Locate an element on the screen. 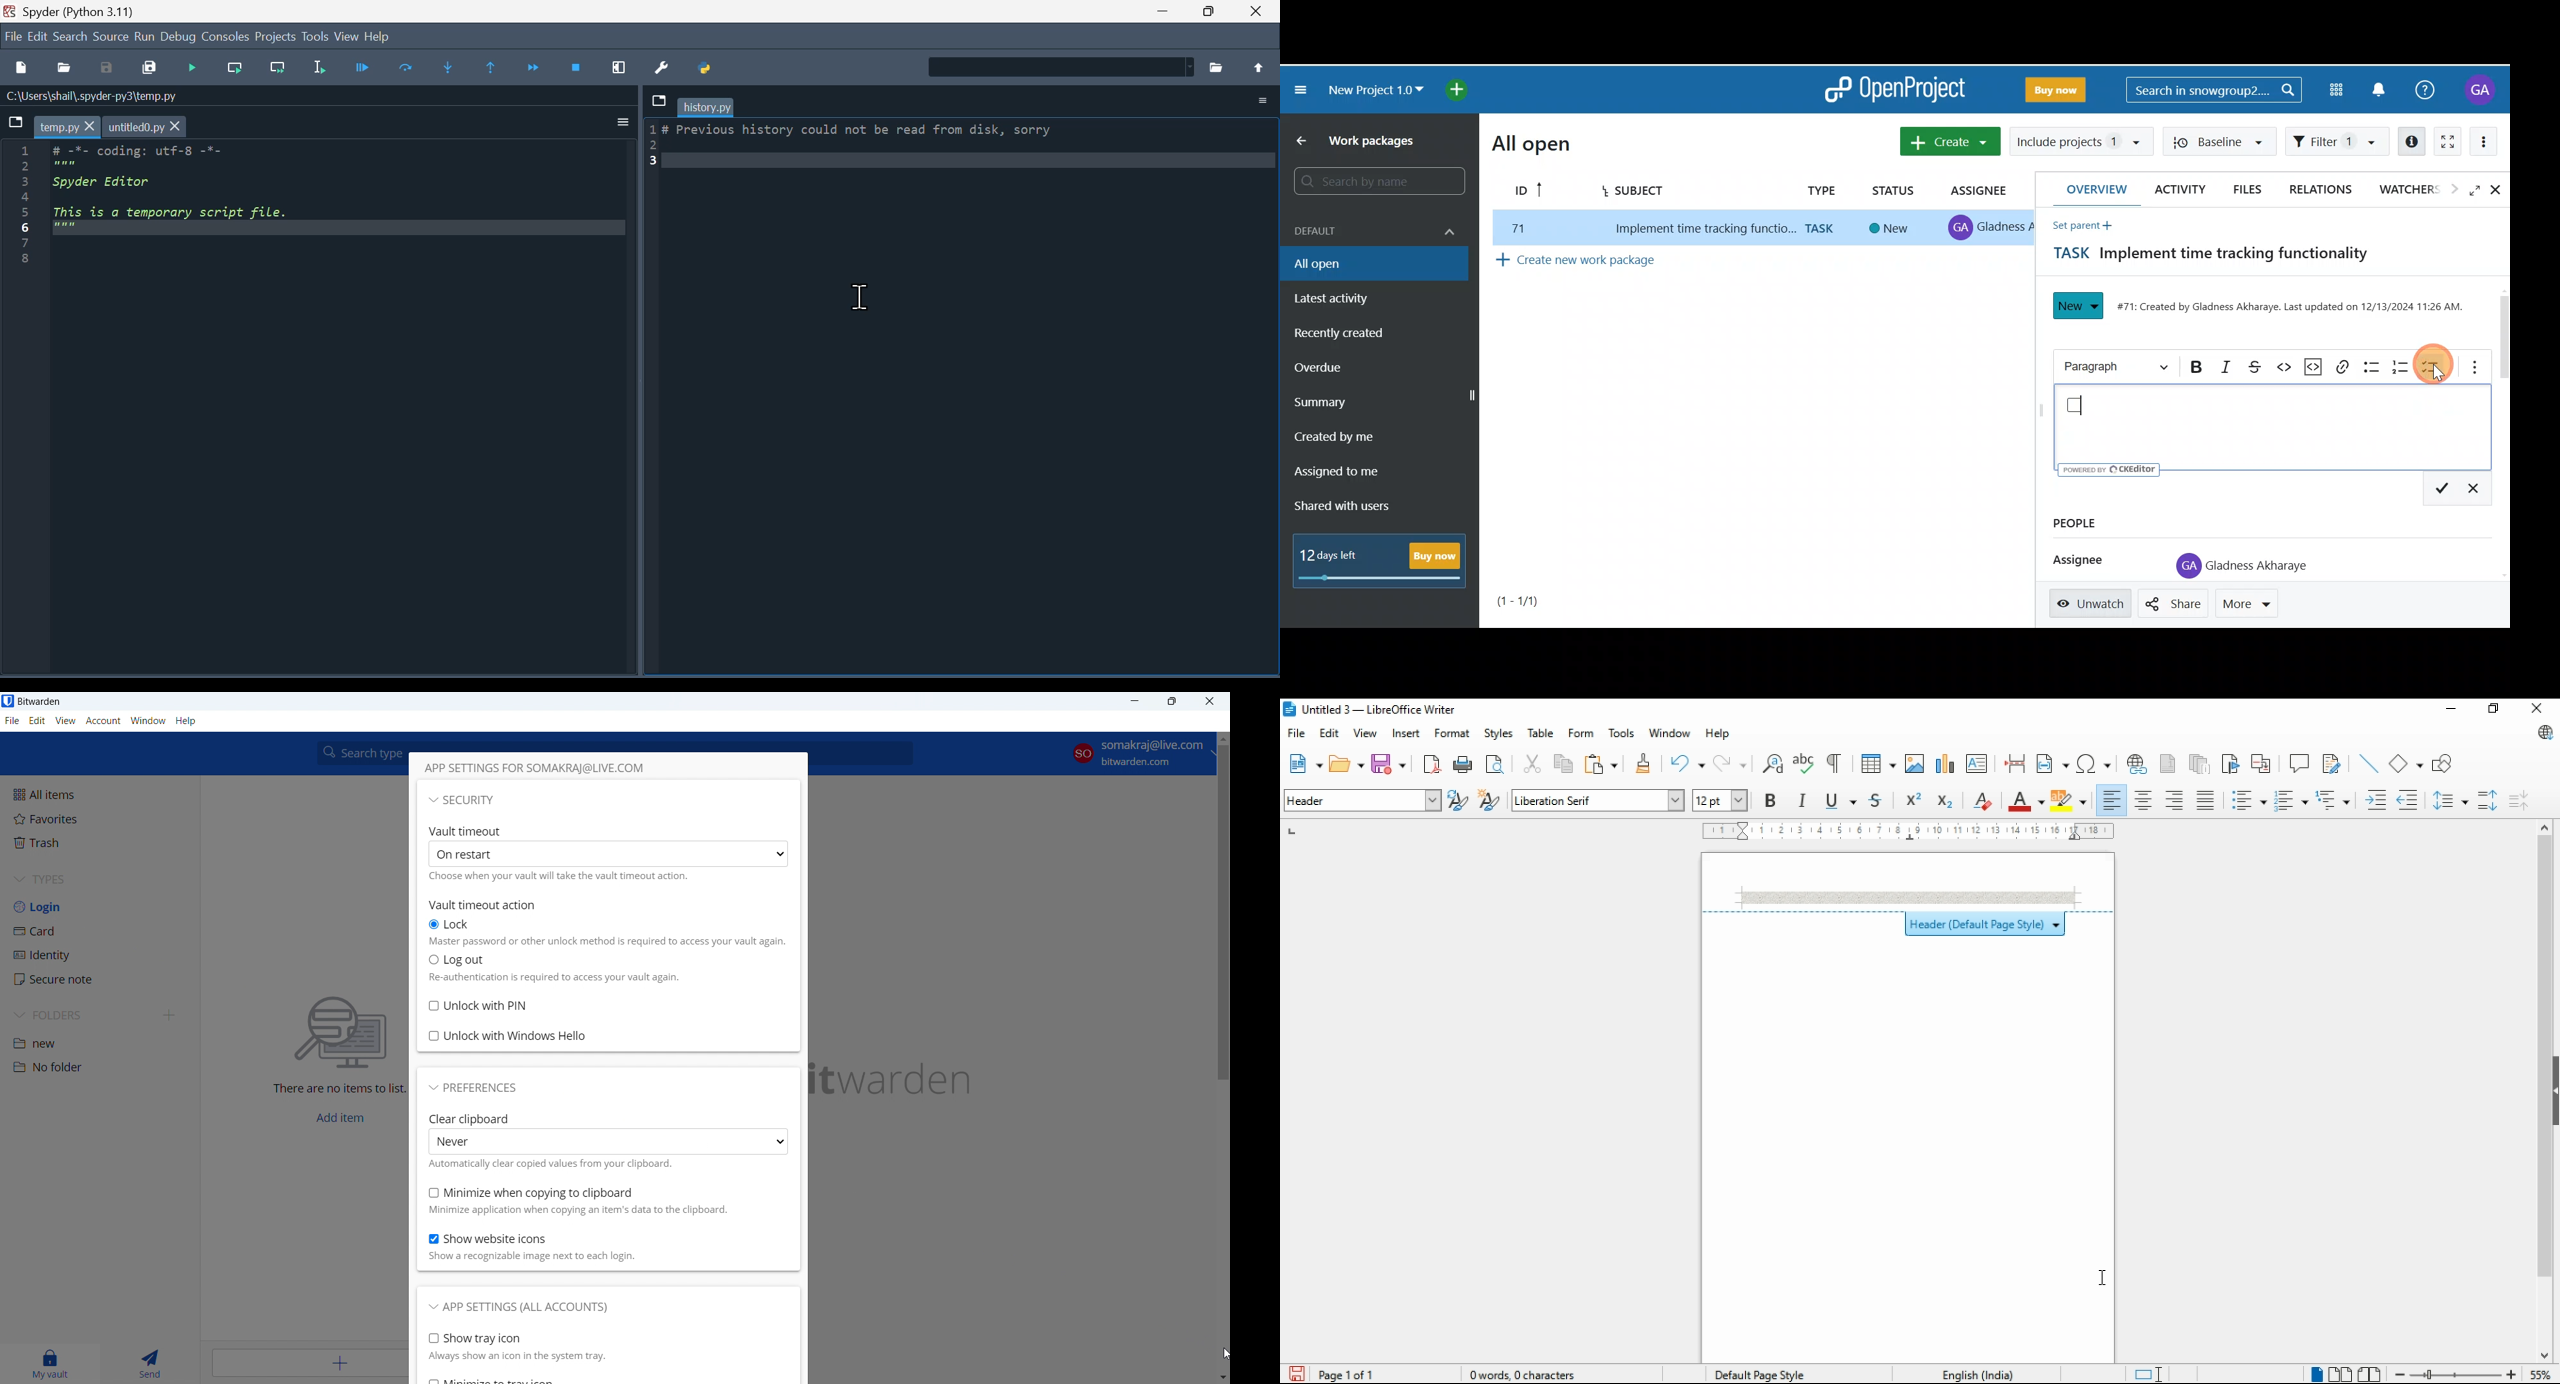 This screenshot has height=1400, width=2576. ruler is located at coordinates (1909, 831).